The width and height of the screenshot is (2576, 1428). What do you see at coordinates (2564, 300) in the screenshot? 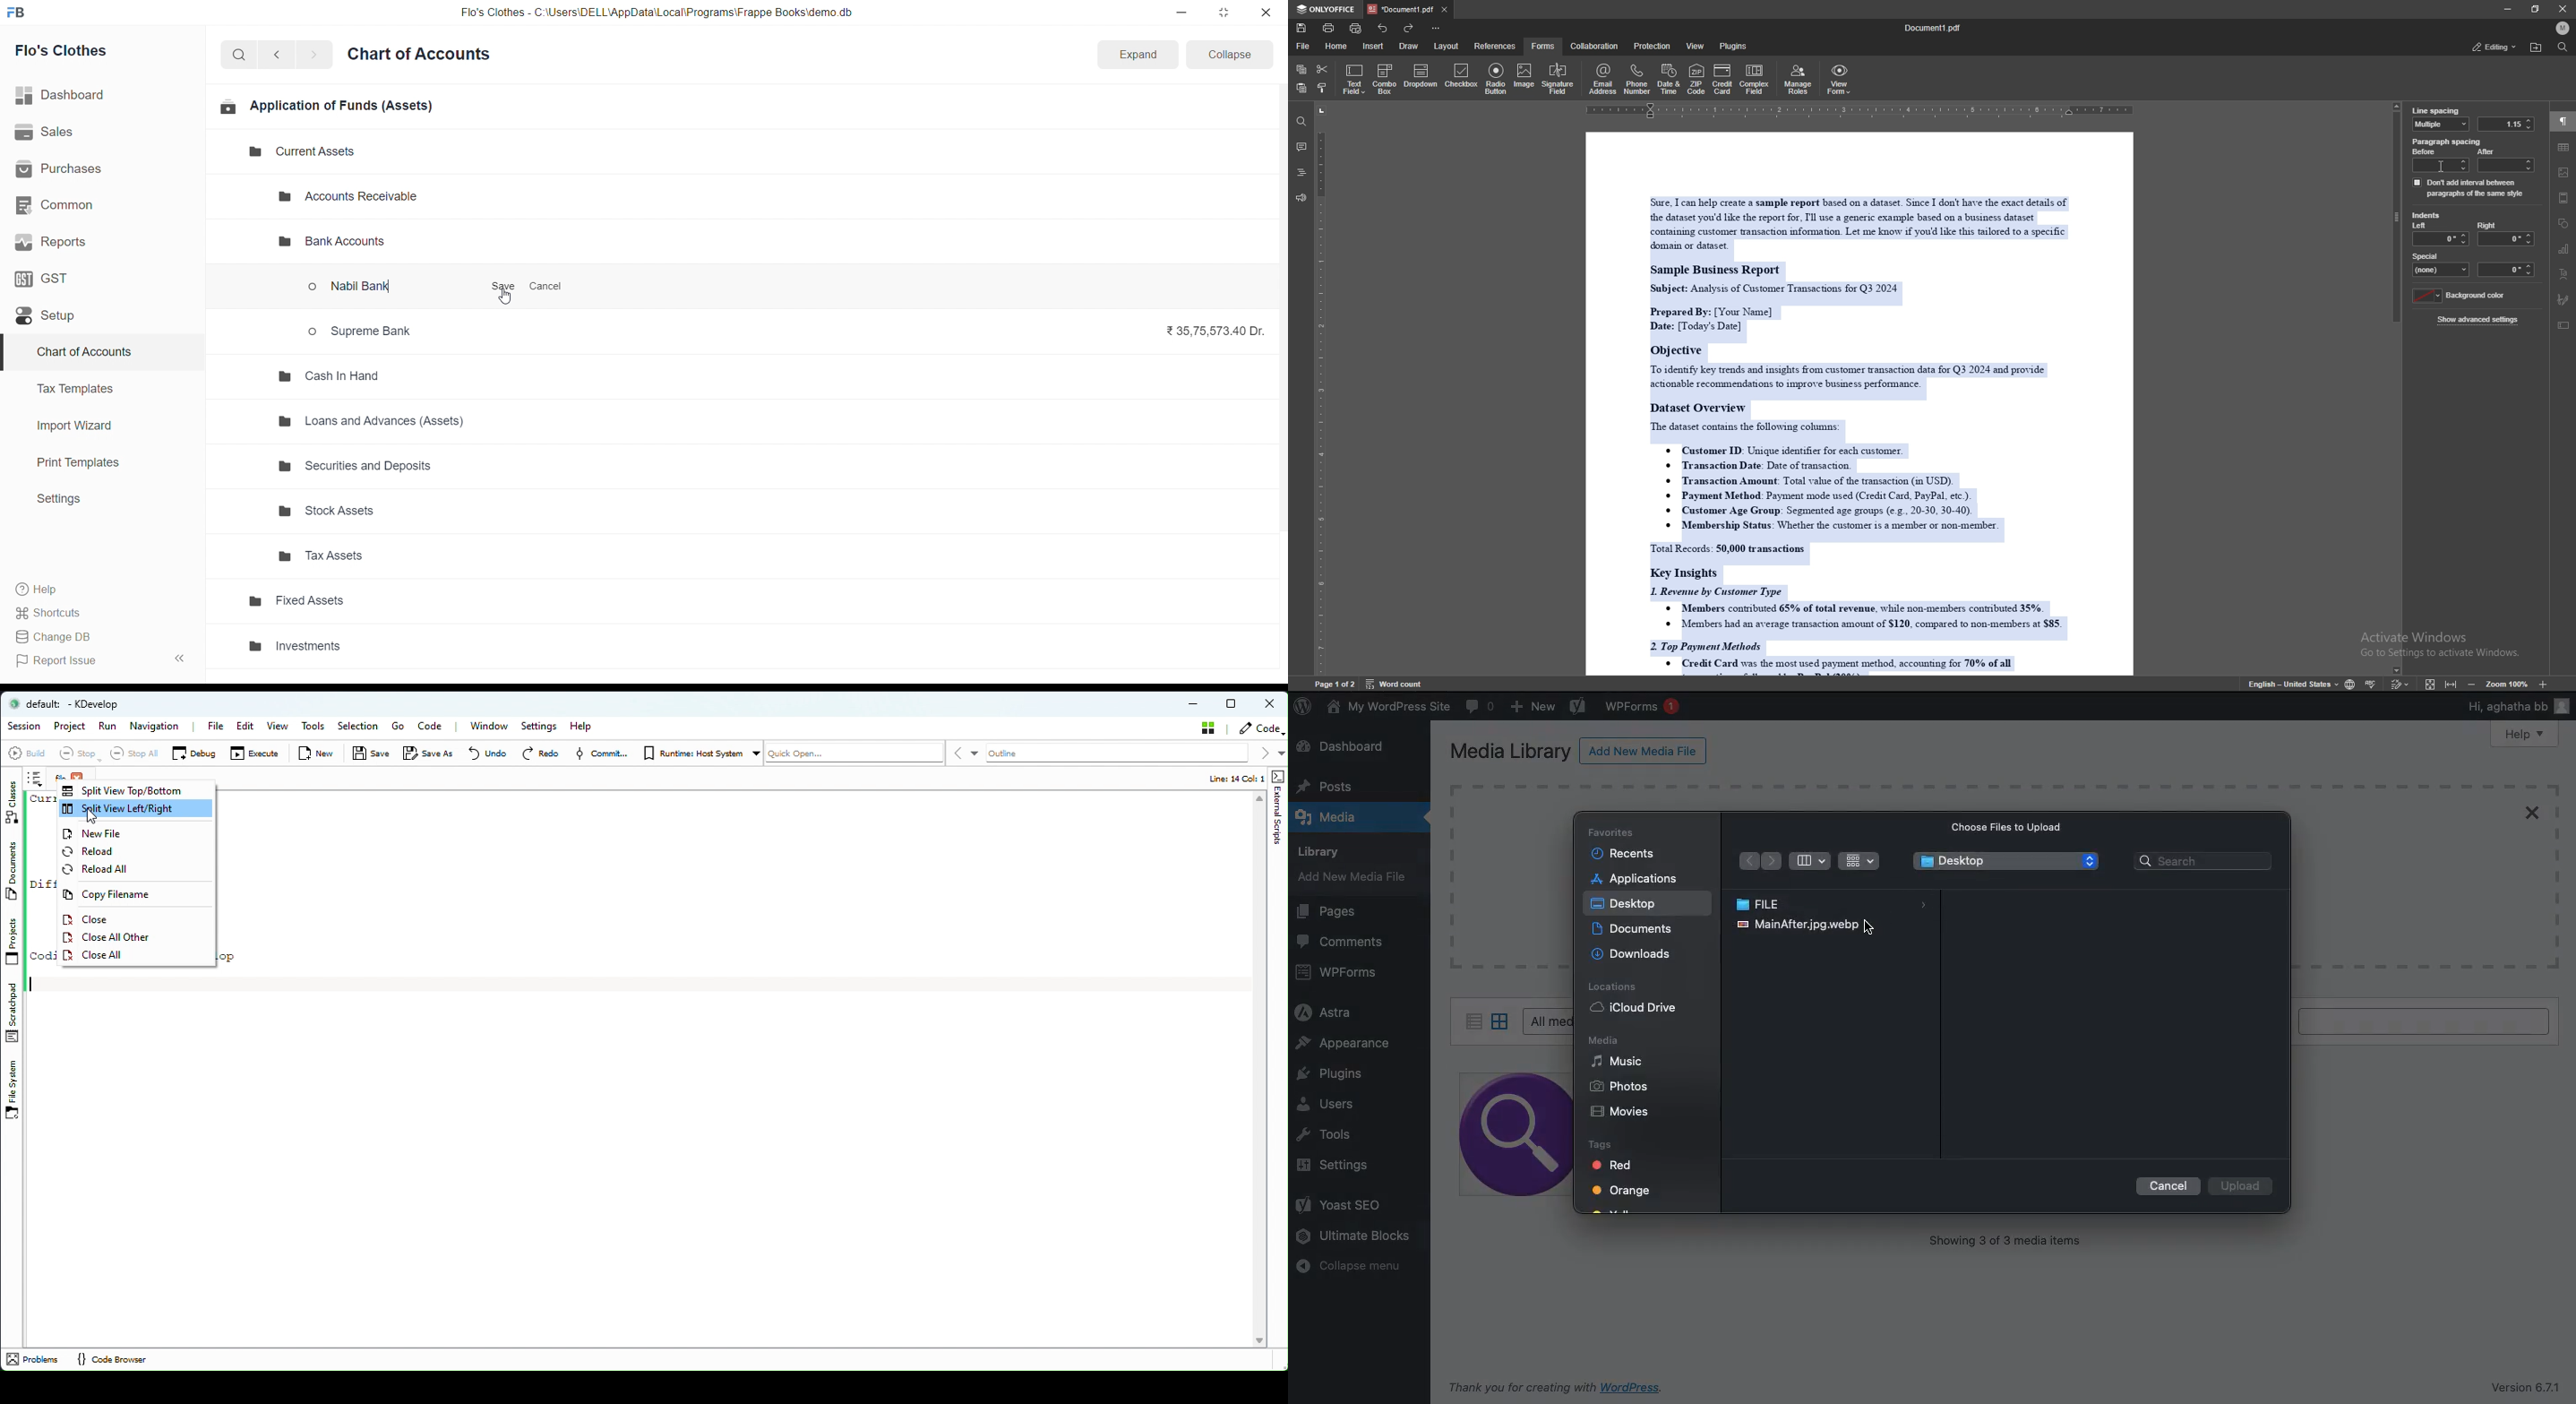
I see `signature field` at bounding box center [2564, 300].